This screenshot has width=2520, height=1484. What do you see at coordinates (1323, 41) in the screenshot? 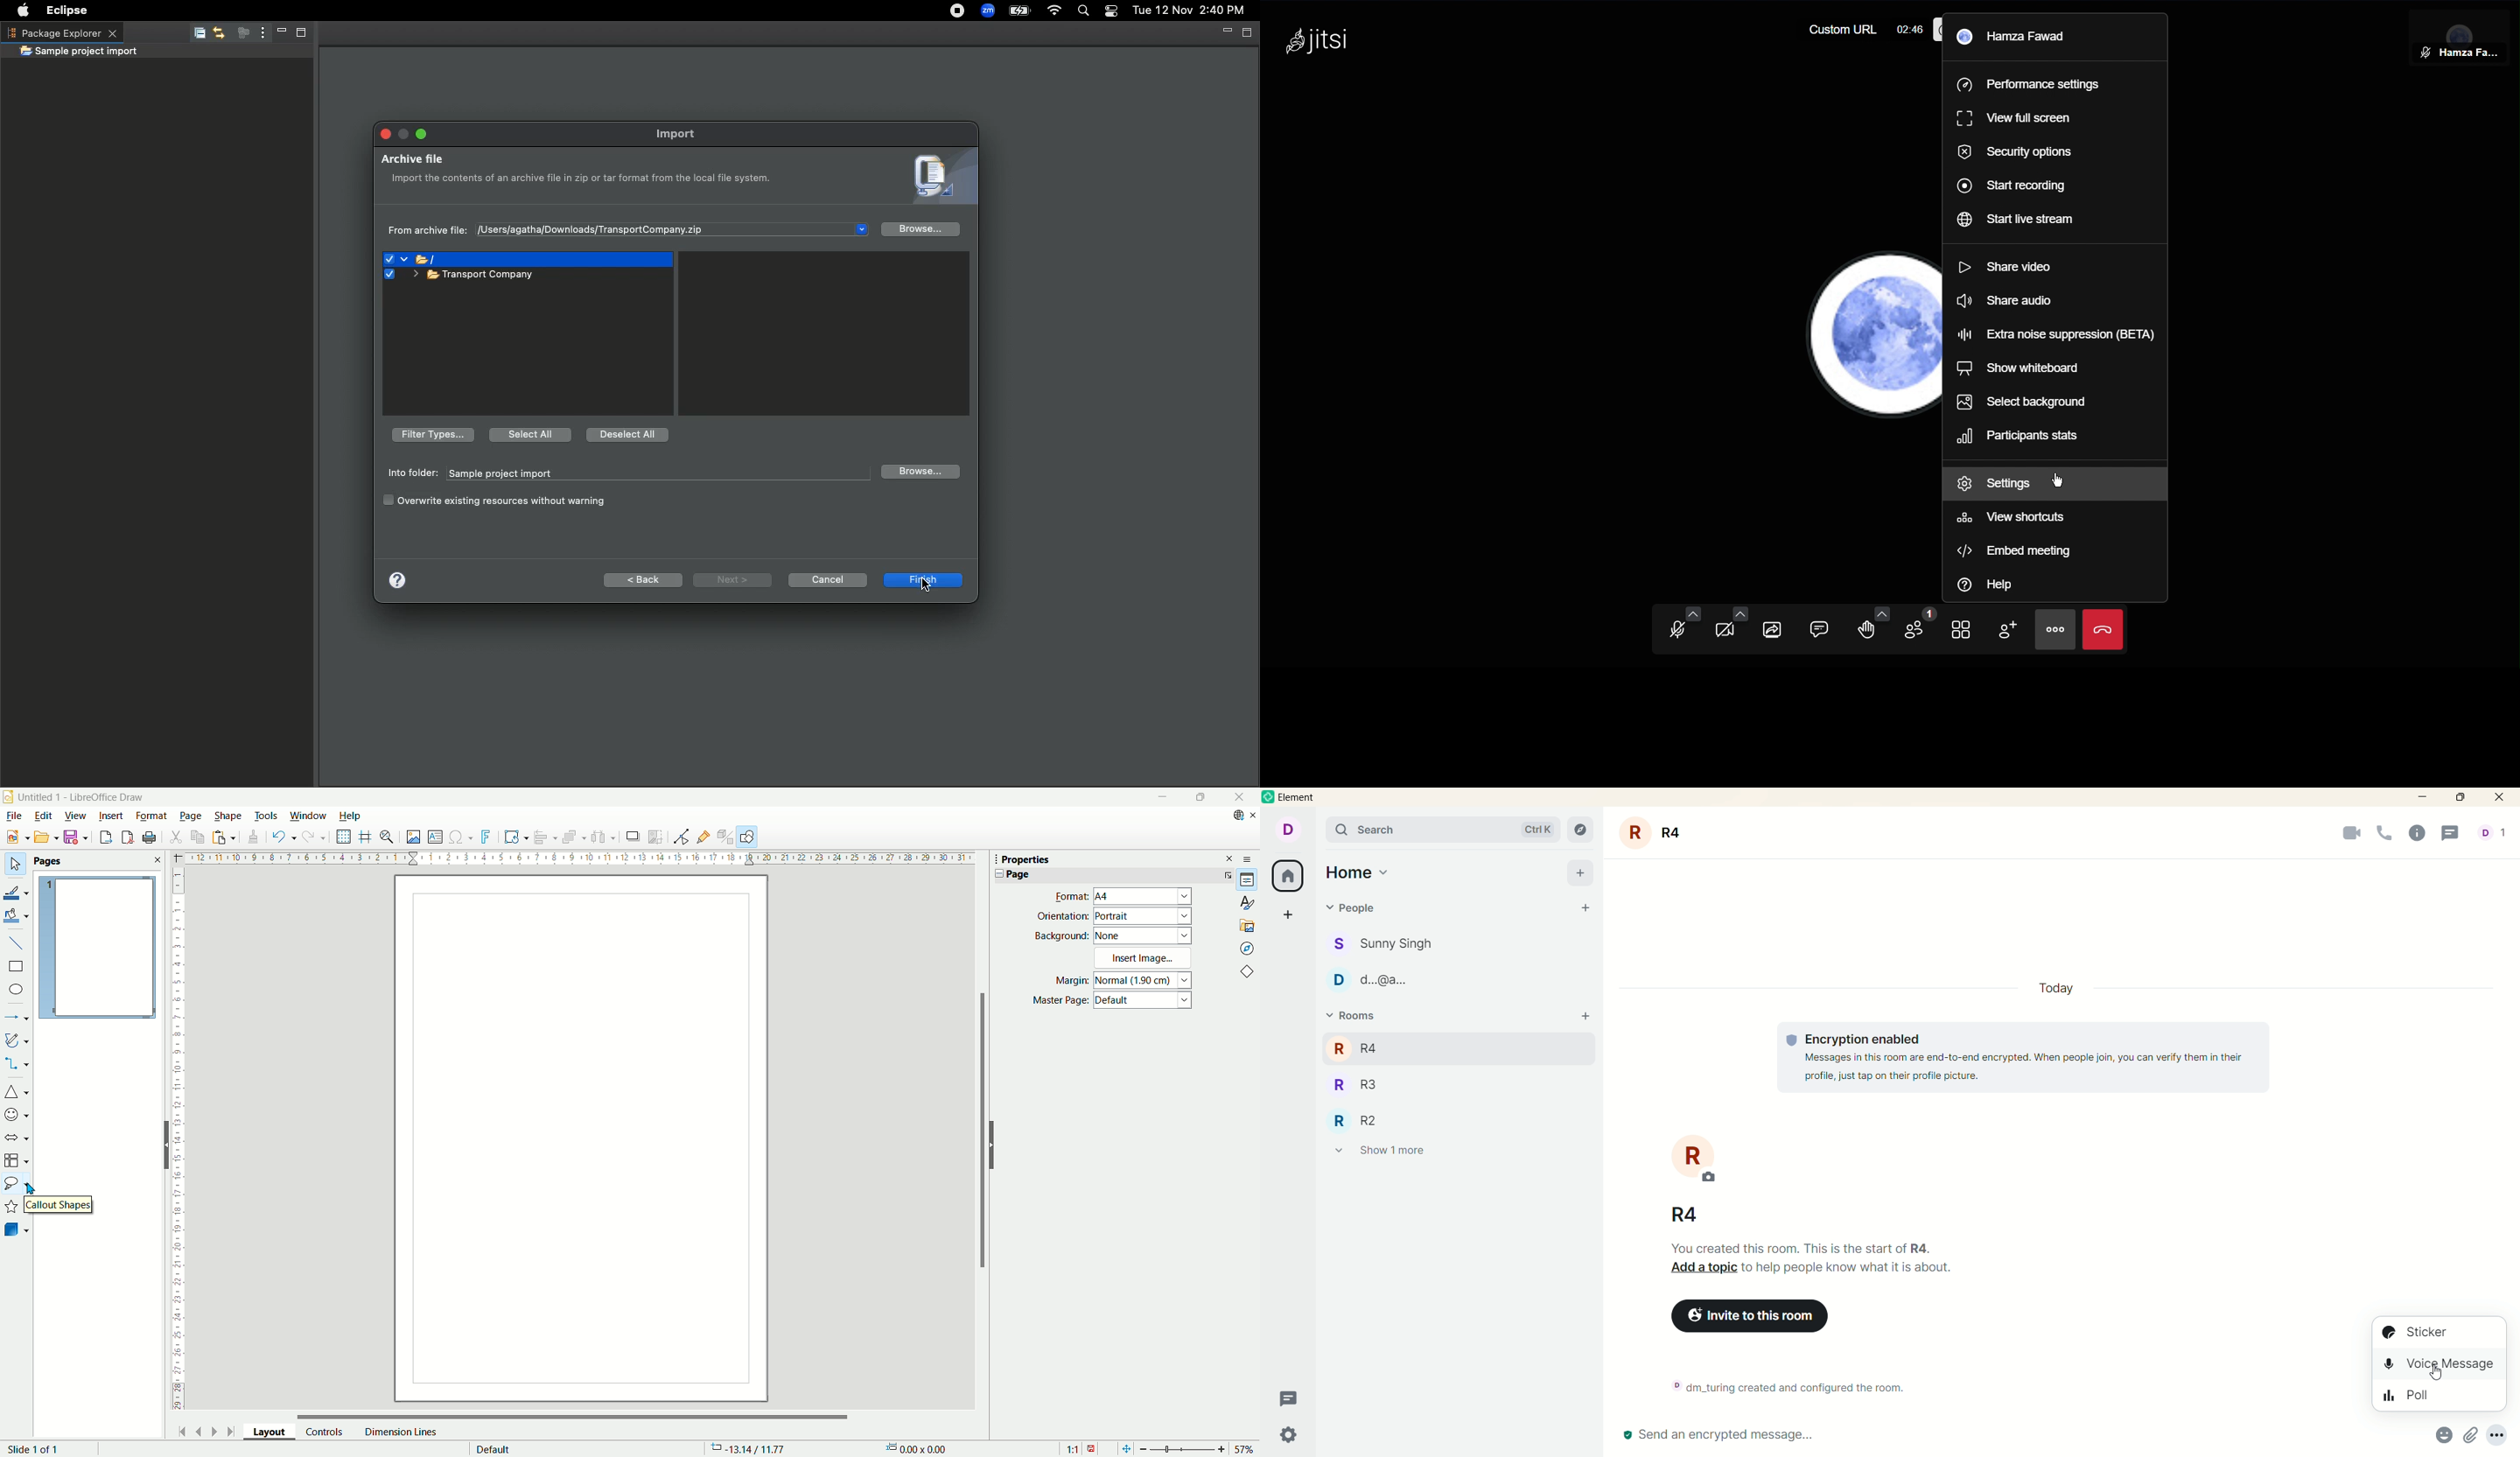
I see `Jitsi` at bounding box center [1323, 41].